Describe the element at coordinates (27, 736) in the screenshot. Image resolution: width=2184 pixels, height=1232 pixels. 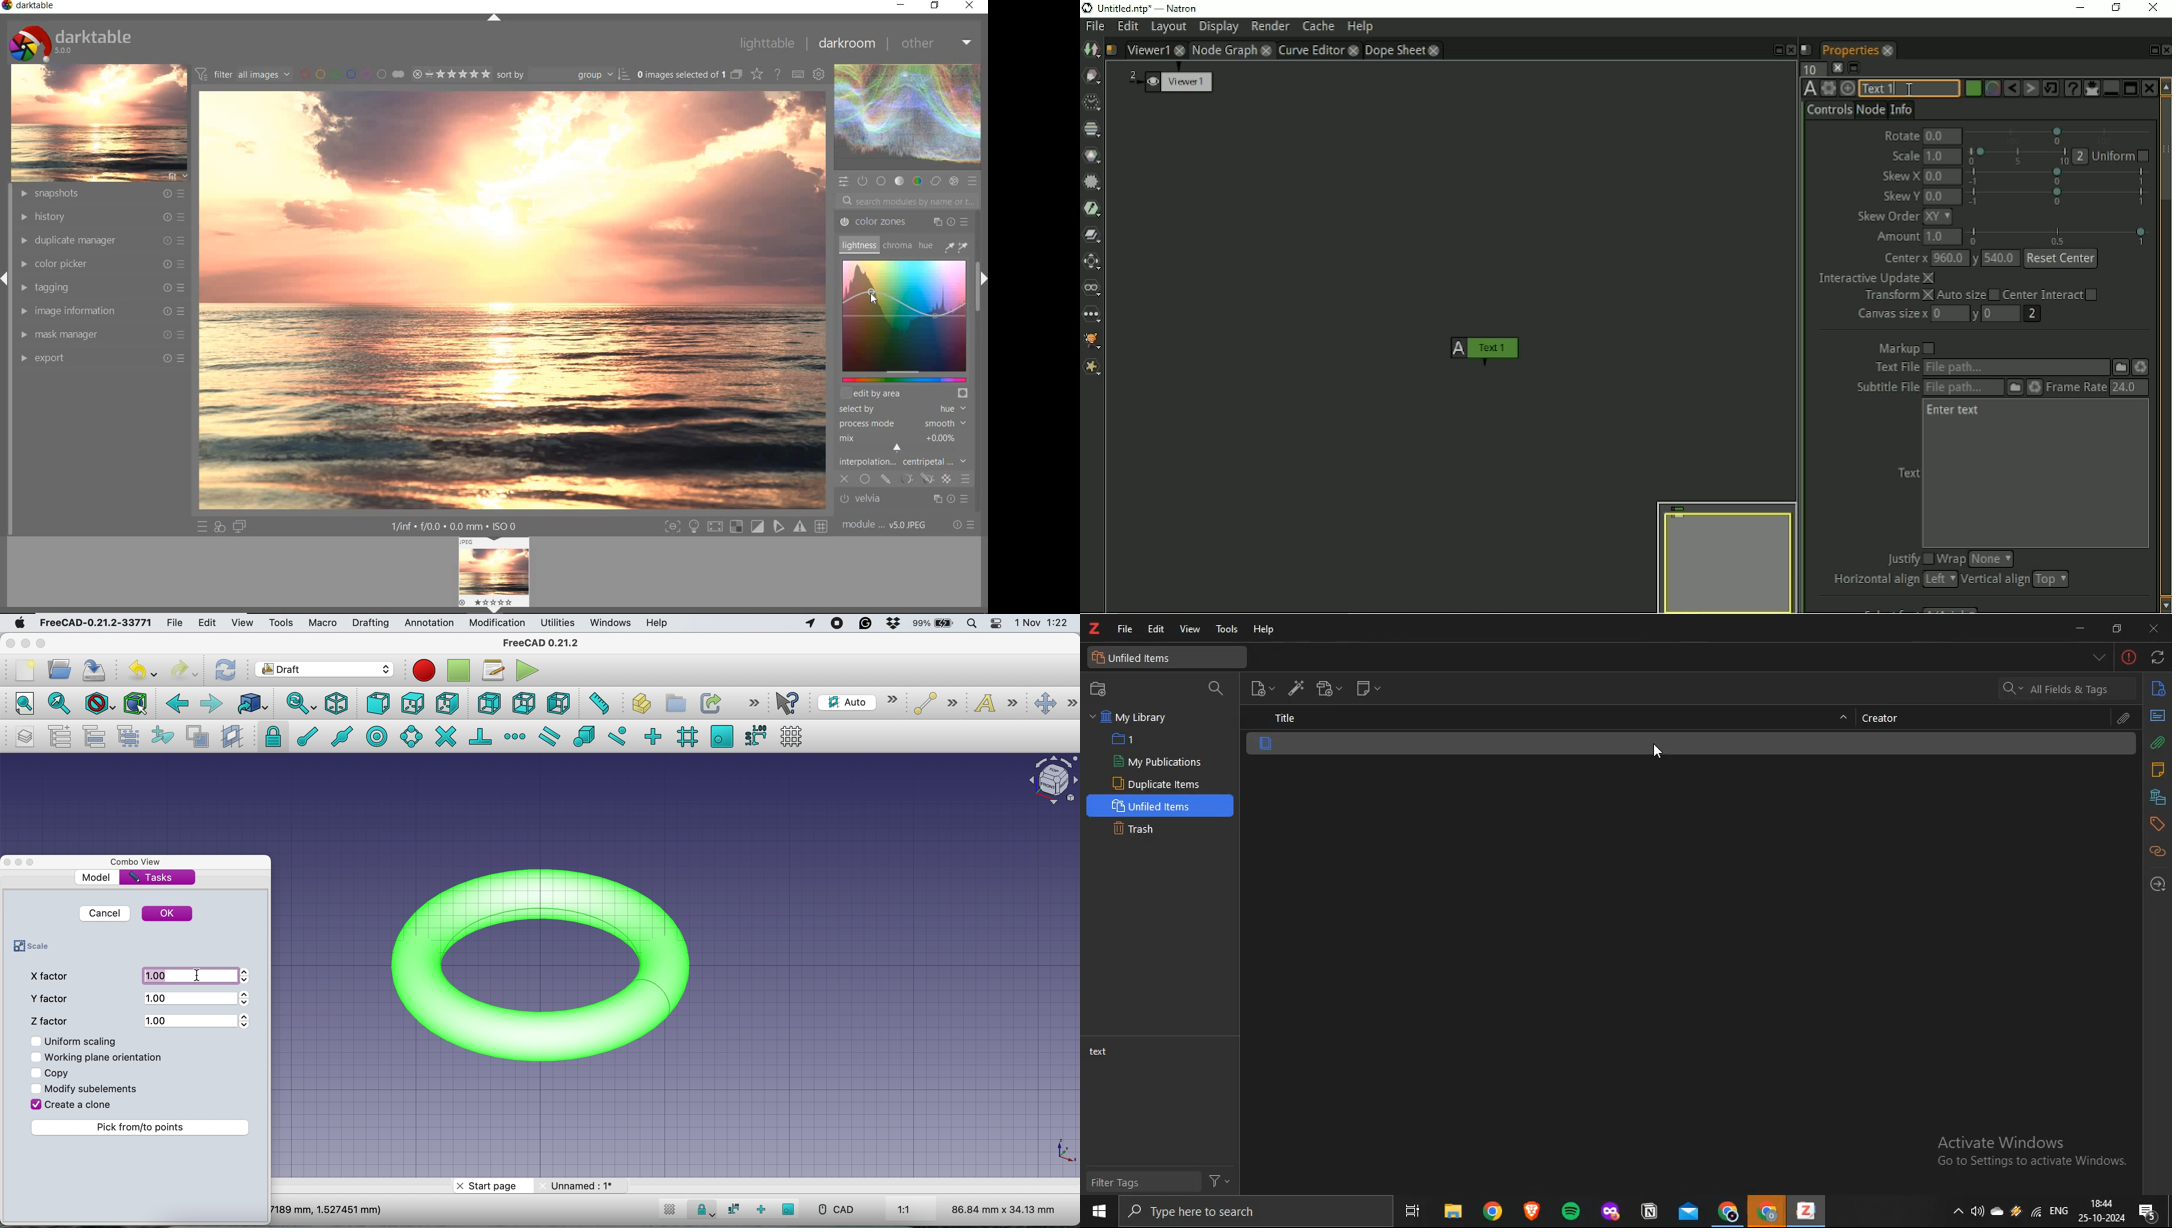
I see `manage layers` at that location.